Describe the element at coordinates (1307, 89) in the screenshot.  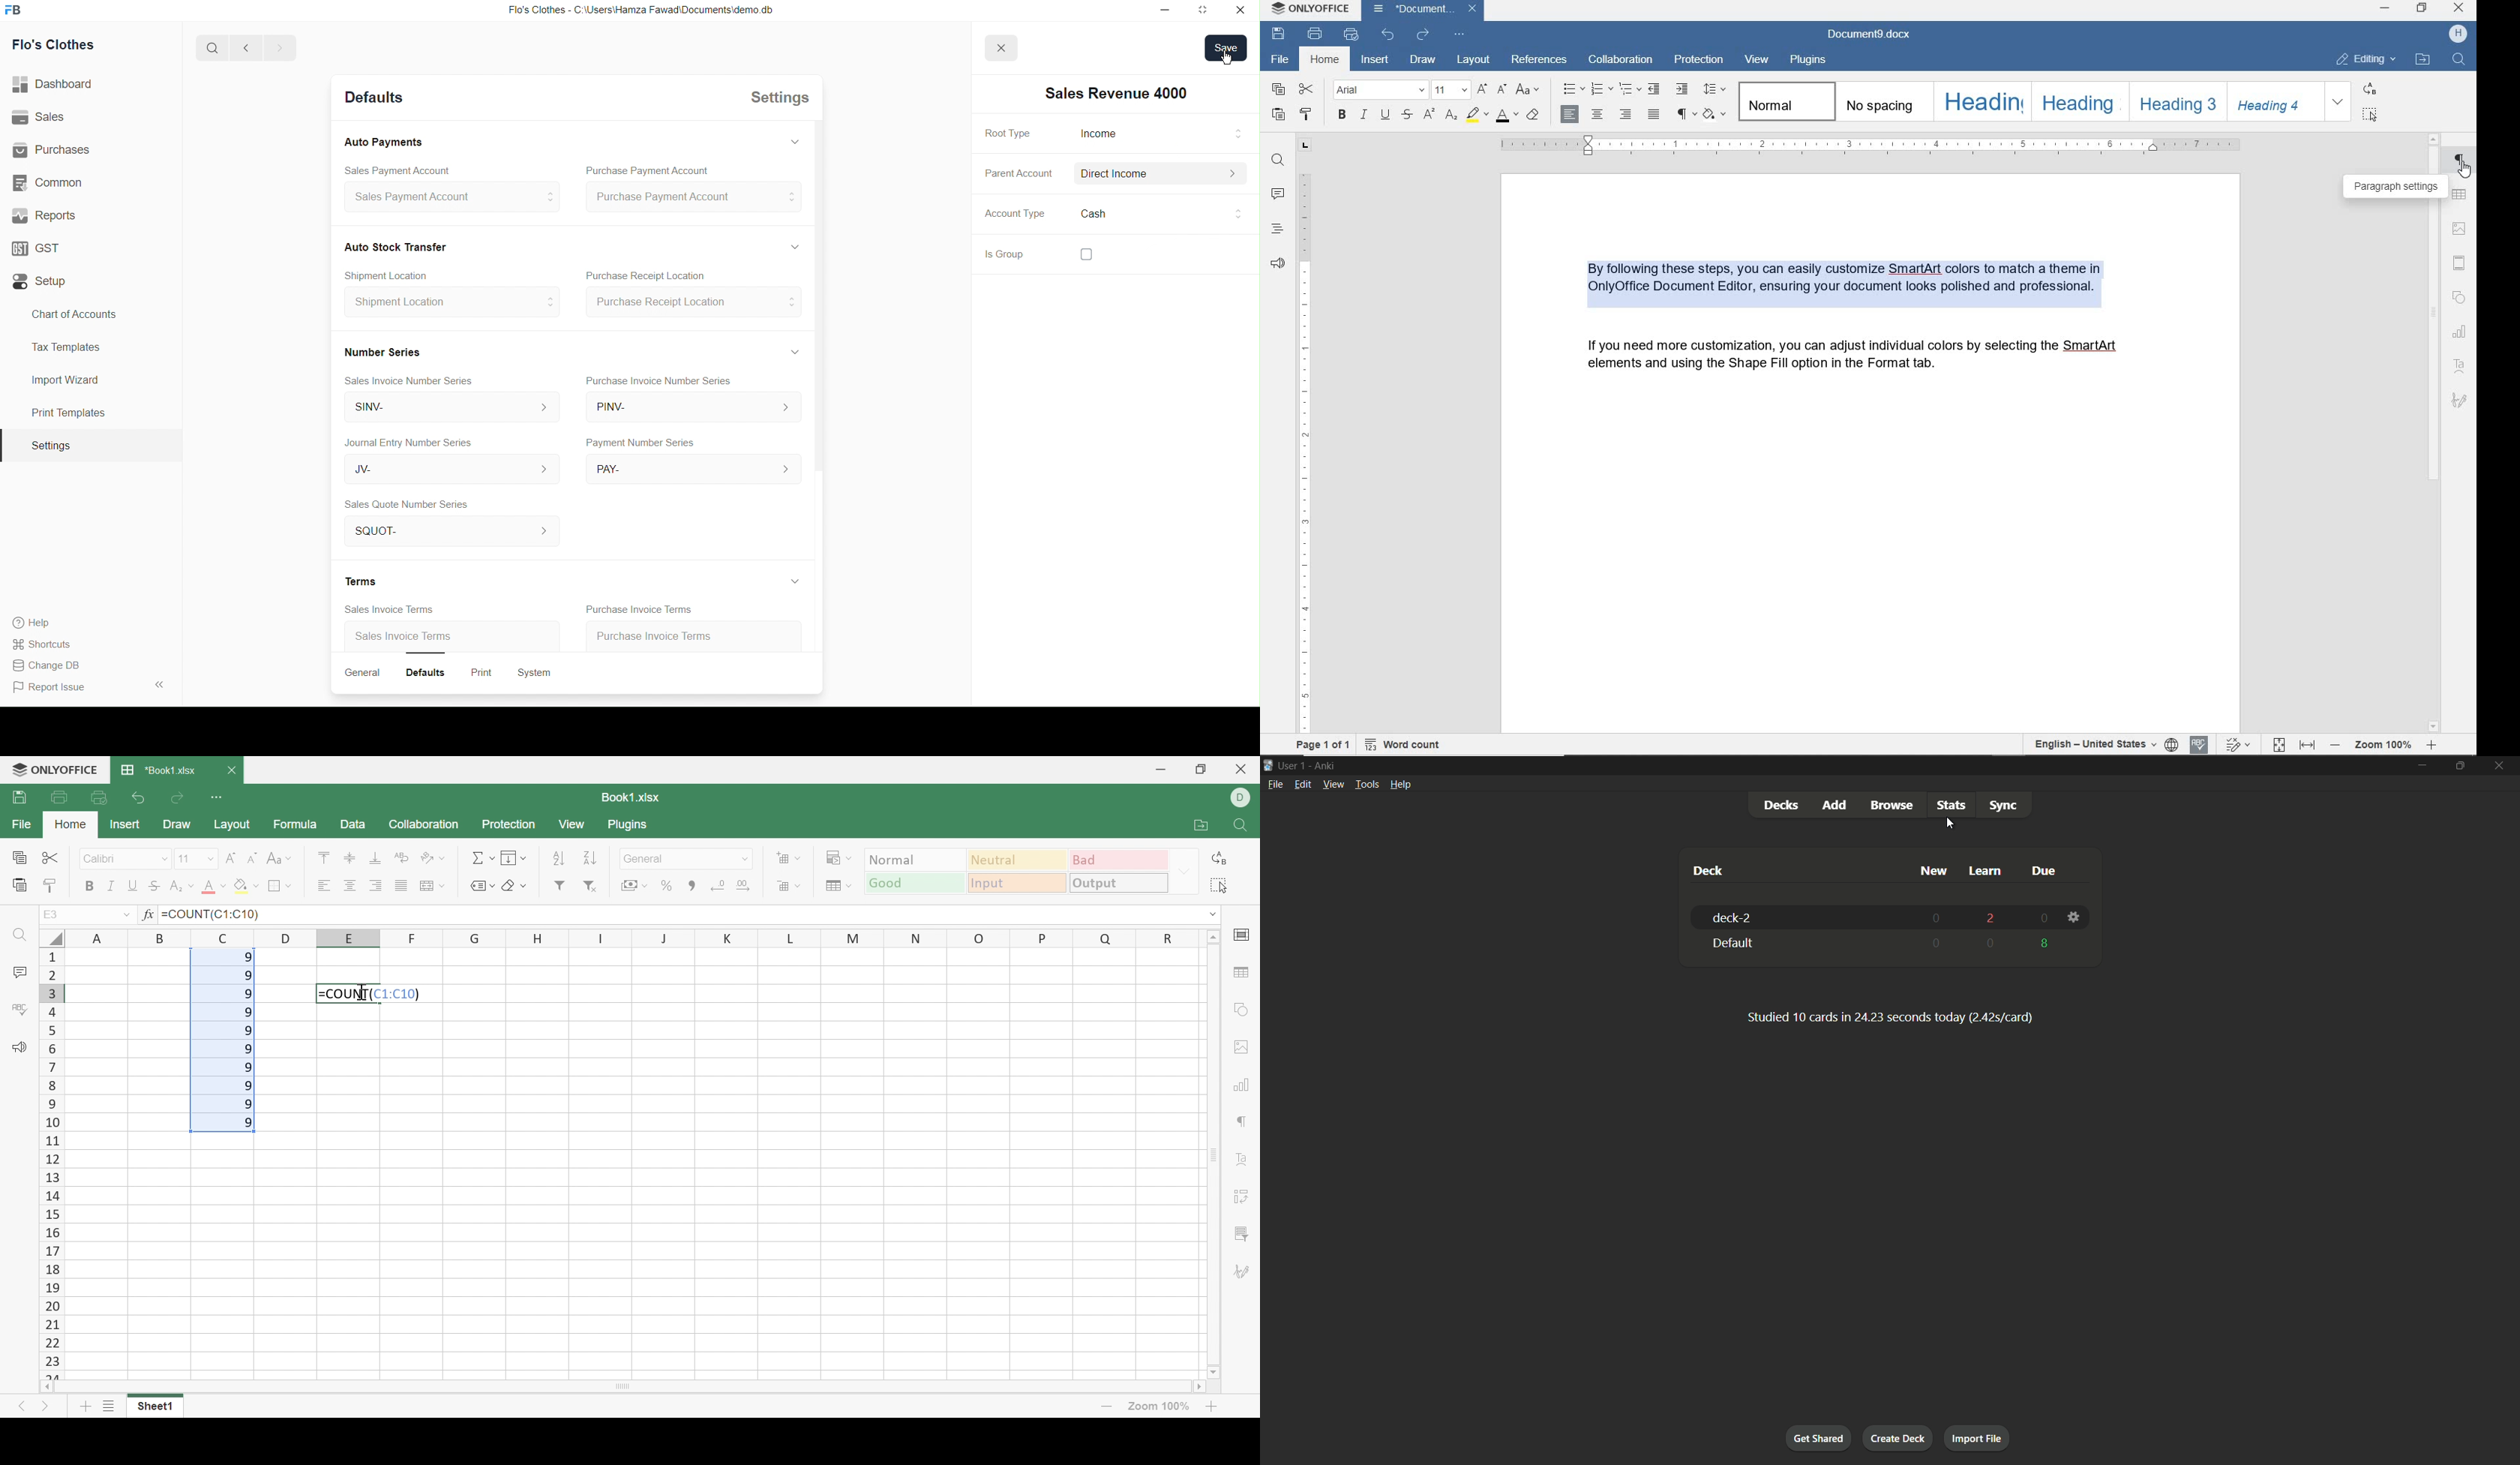
I see `cut` at that location.